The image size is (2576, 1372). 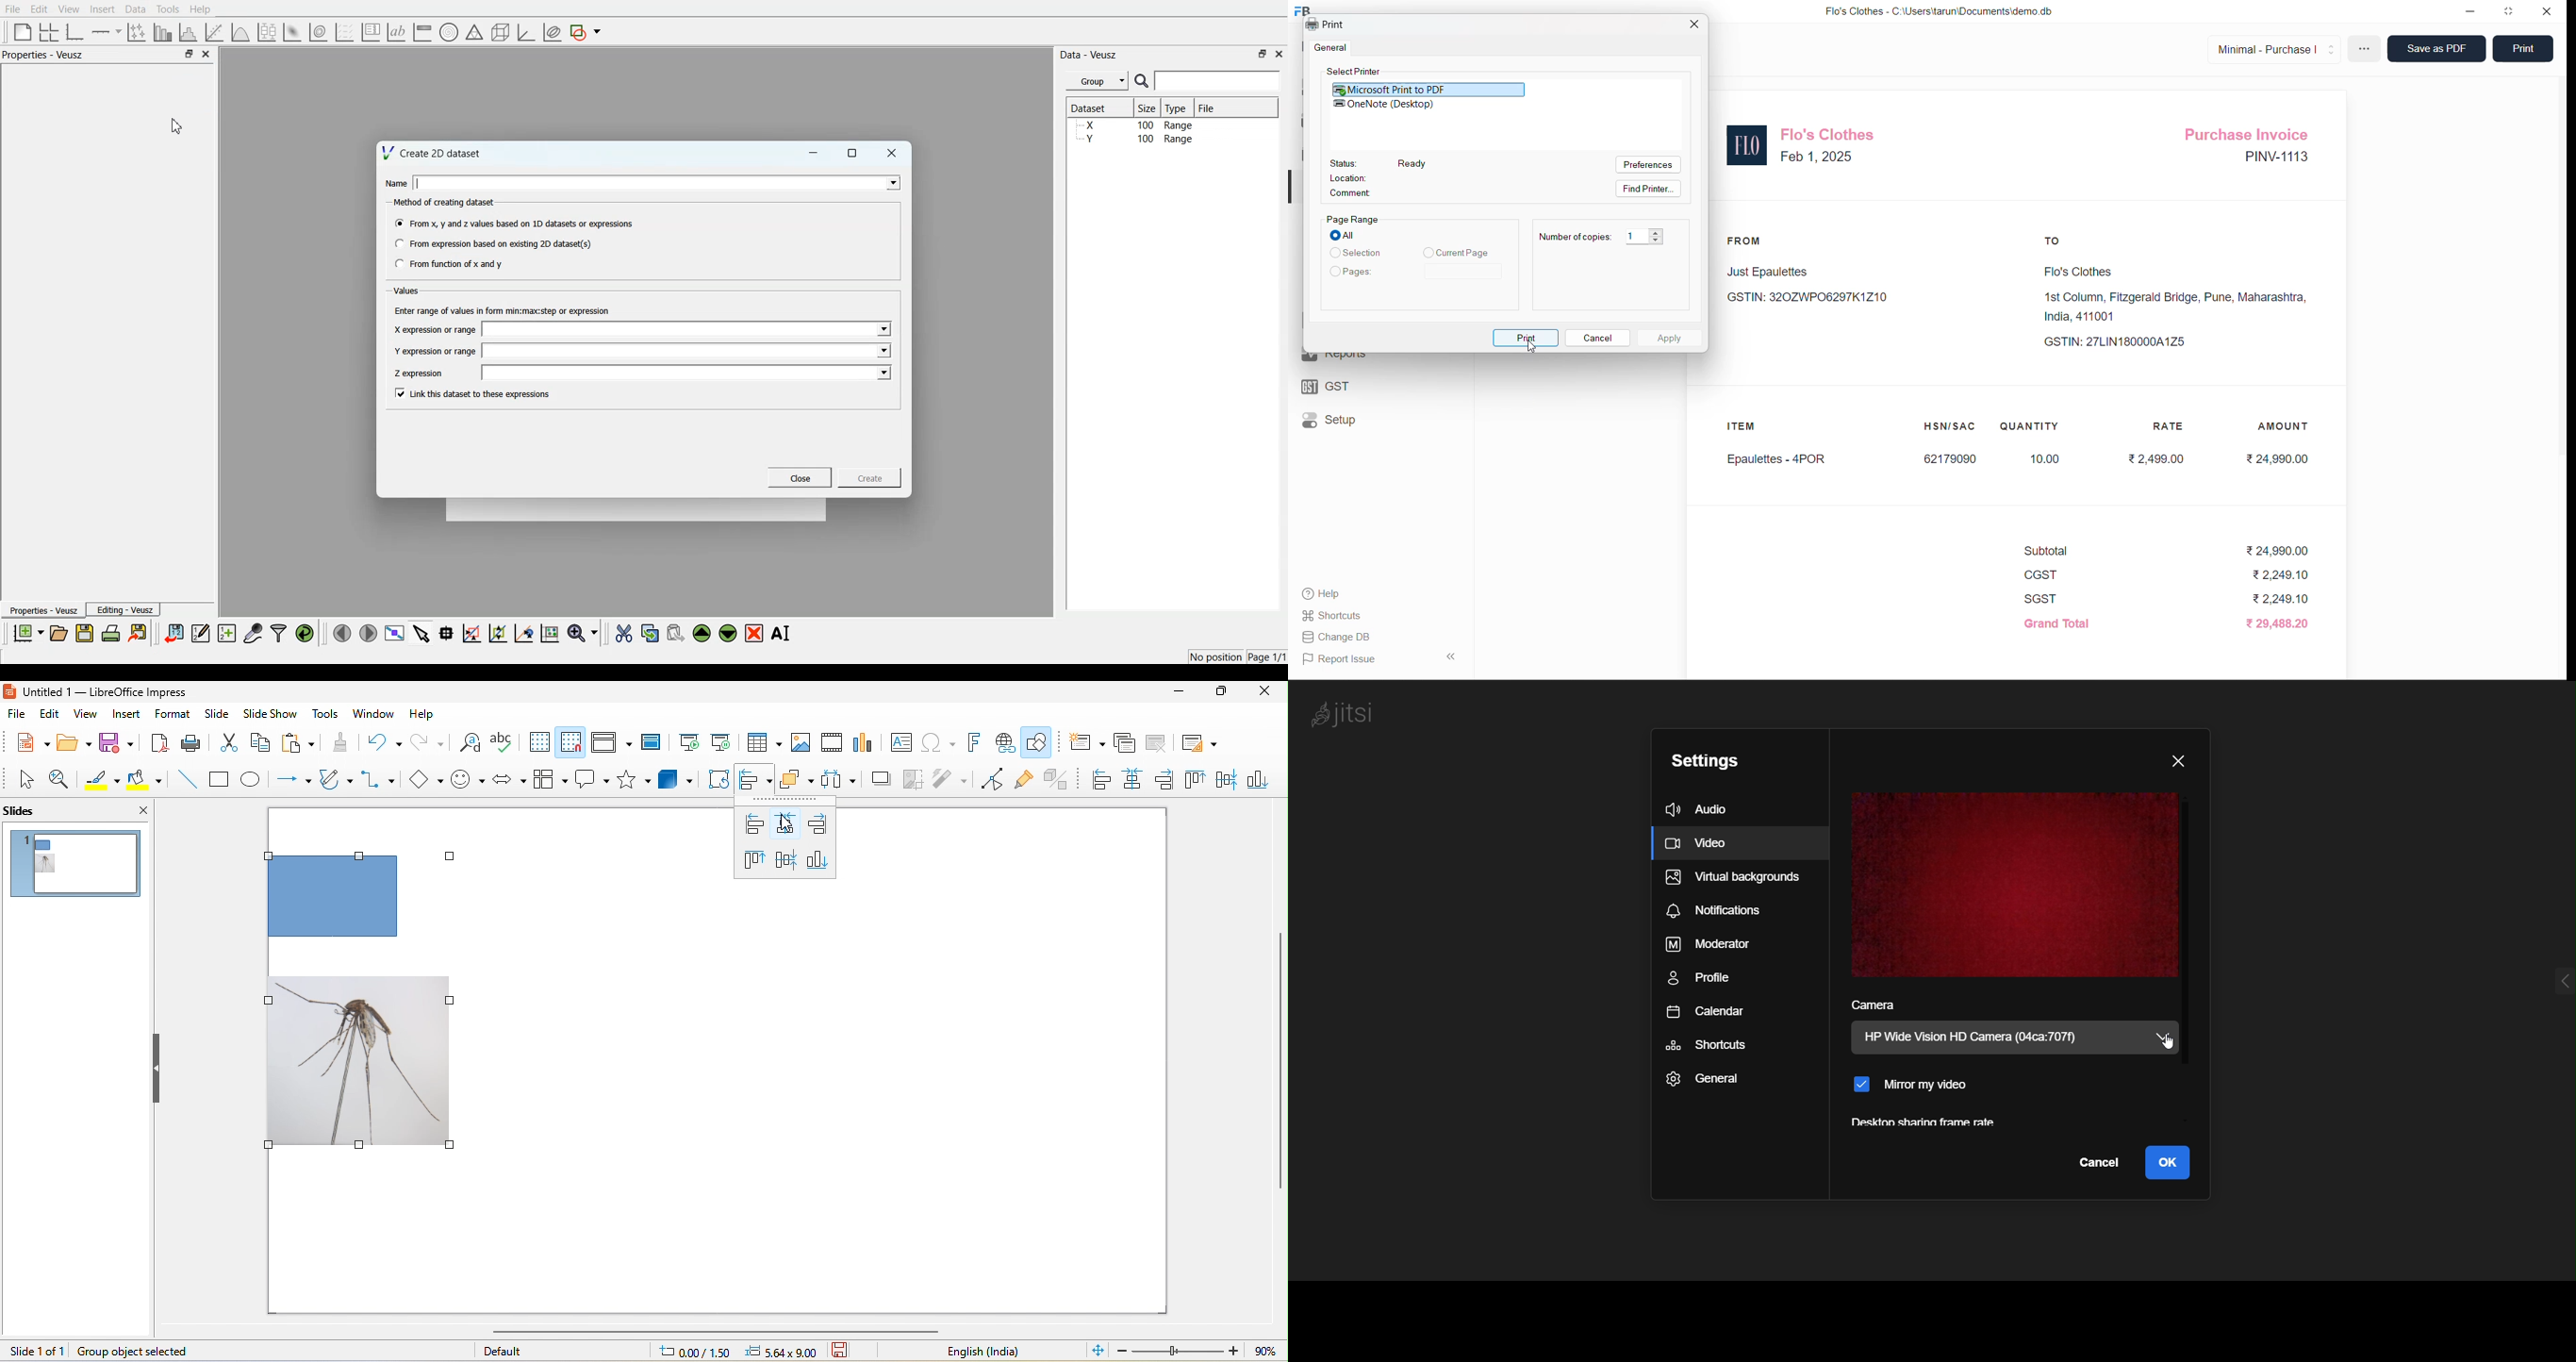 I want to click on Minimize, so click(x=813, y=153).